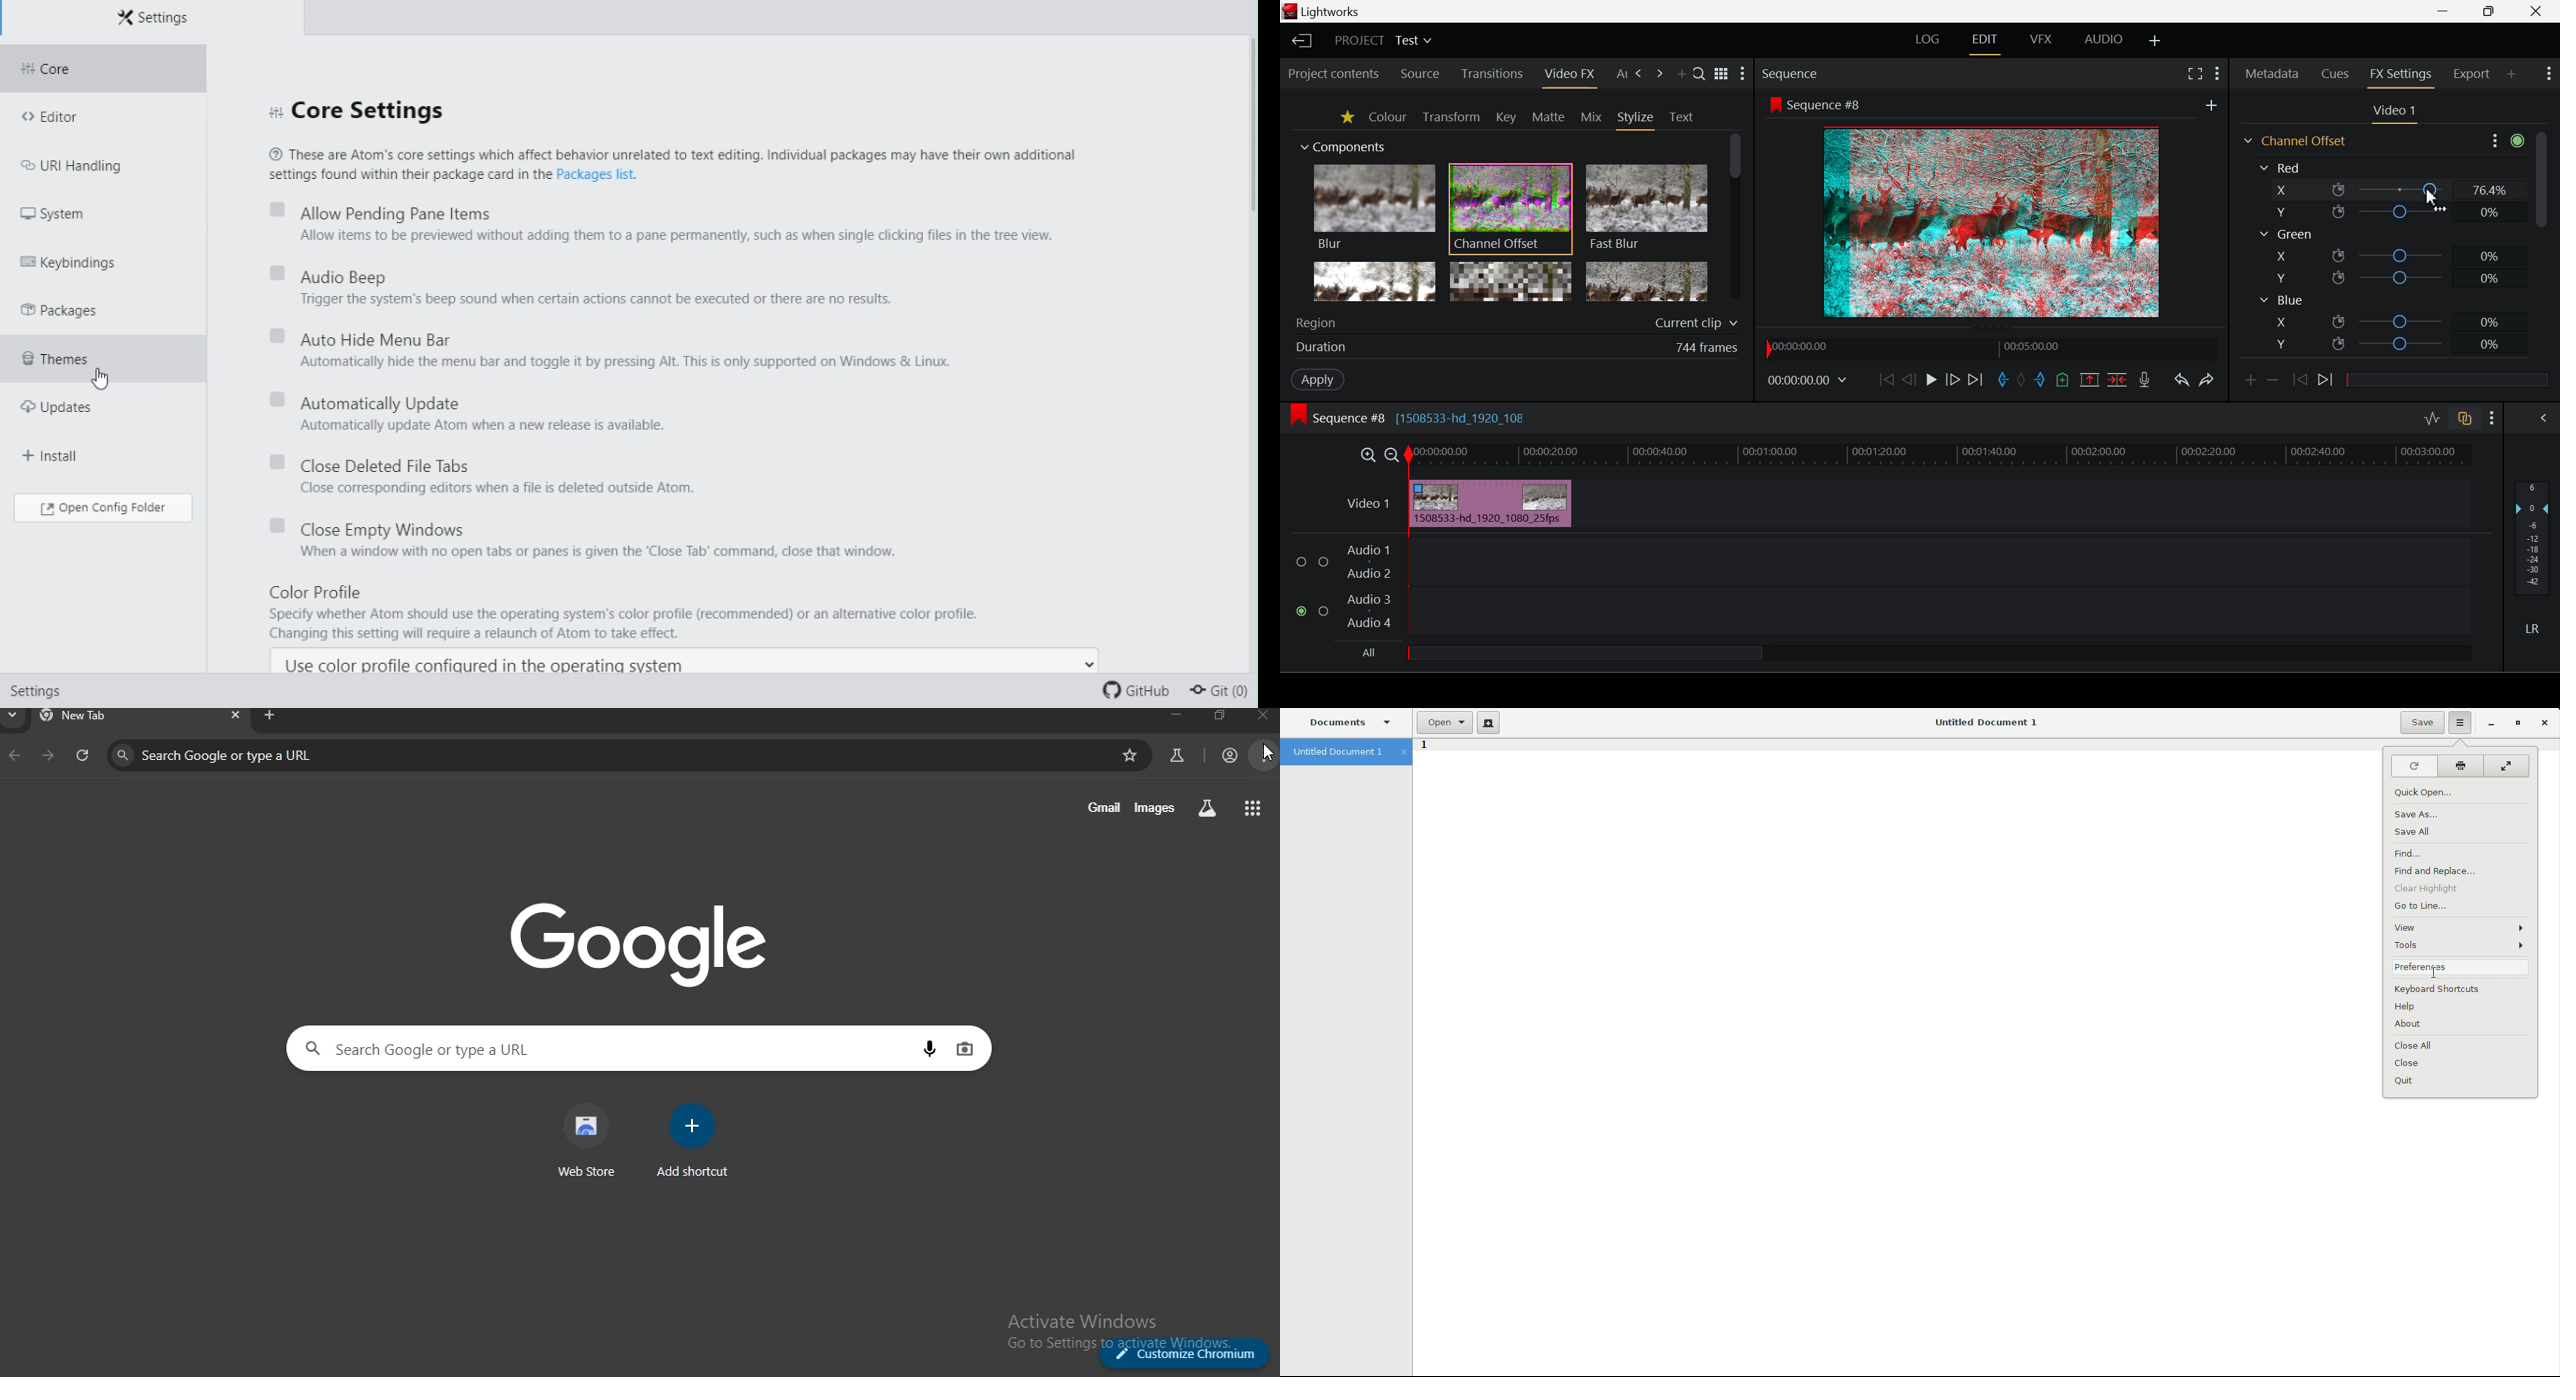  What do you see at coordinates (1517, 349) in the screenshot?
I see `Frame Duration` at bounding box center [1517, 349].